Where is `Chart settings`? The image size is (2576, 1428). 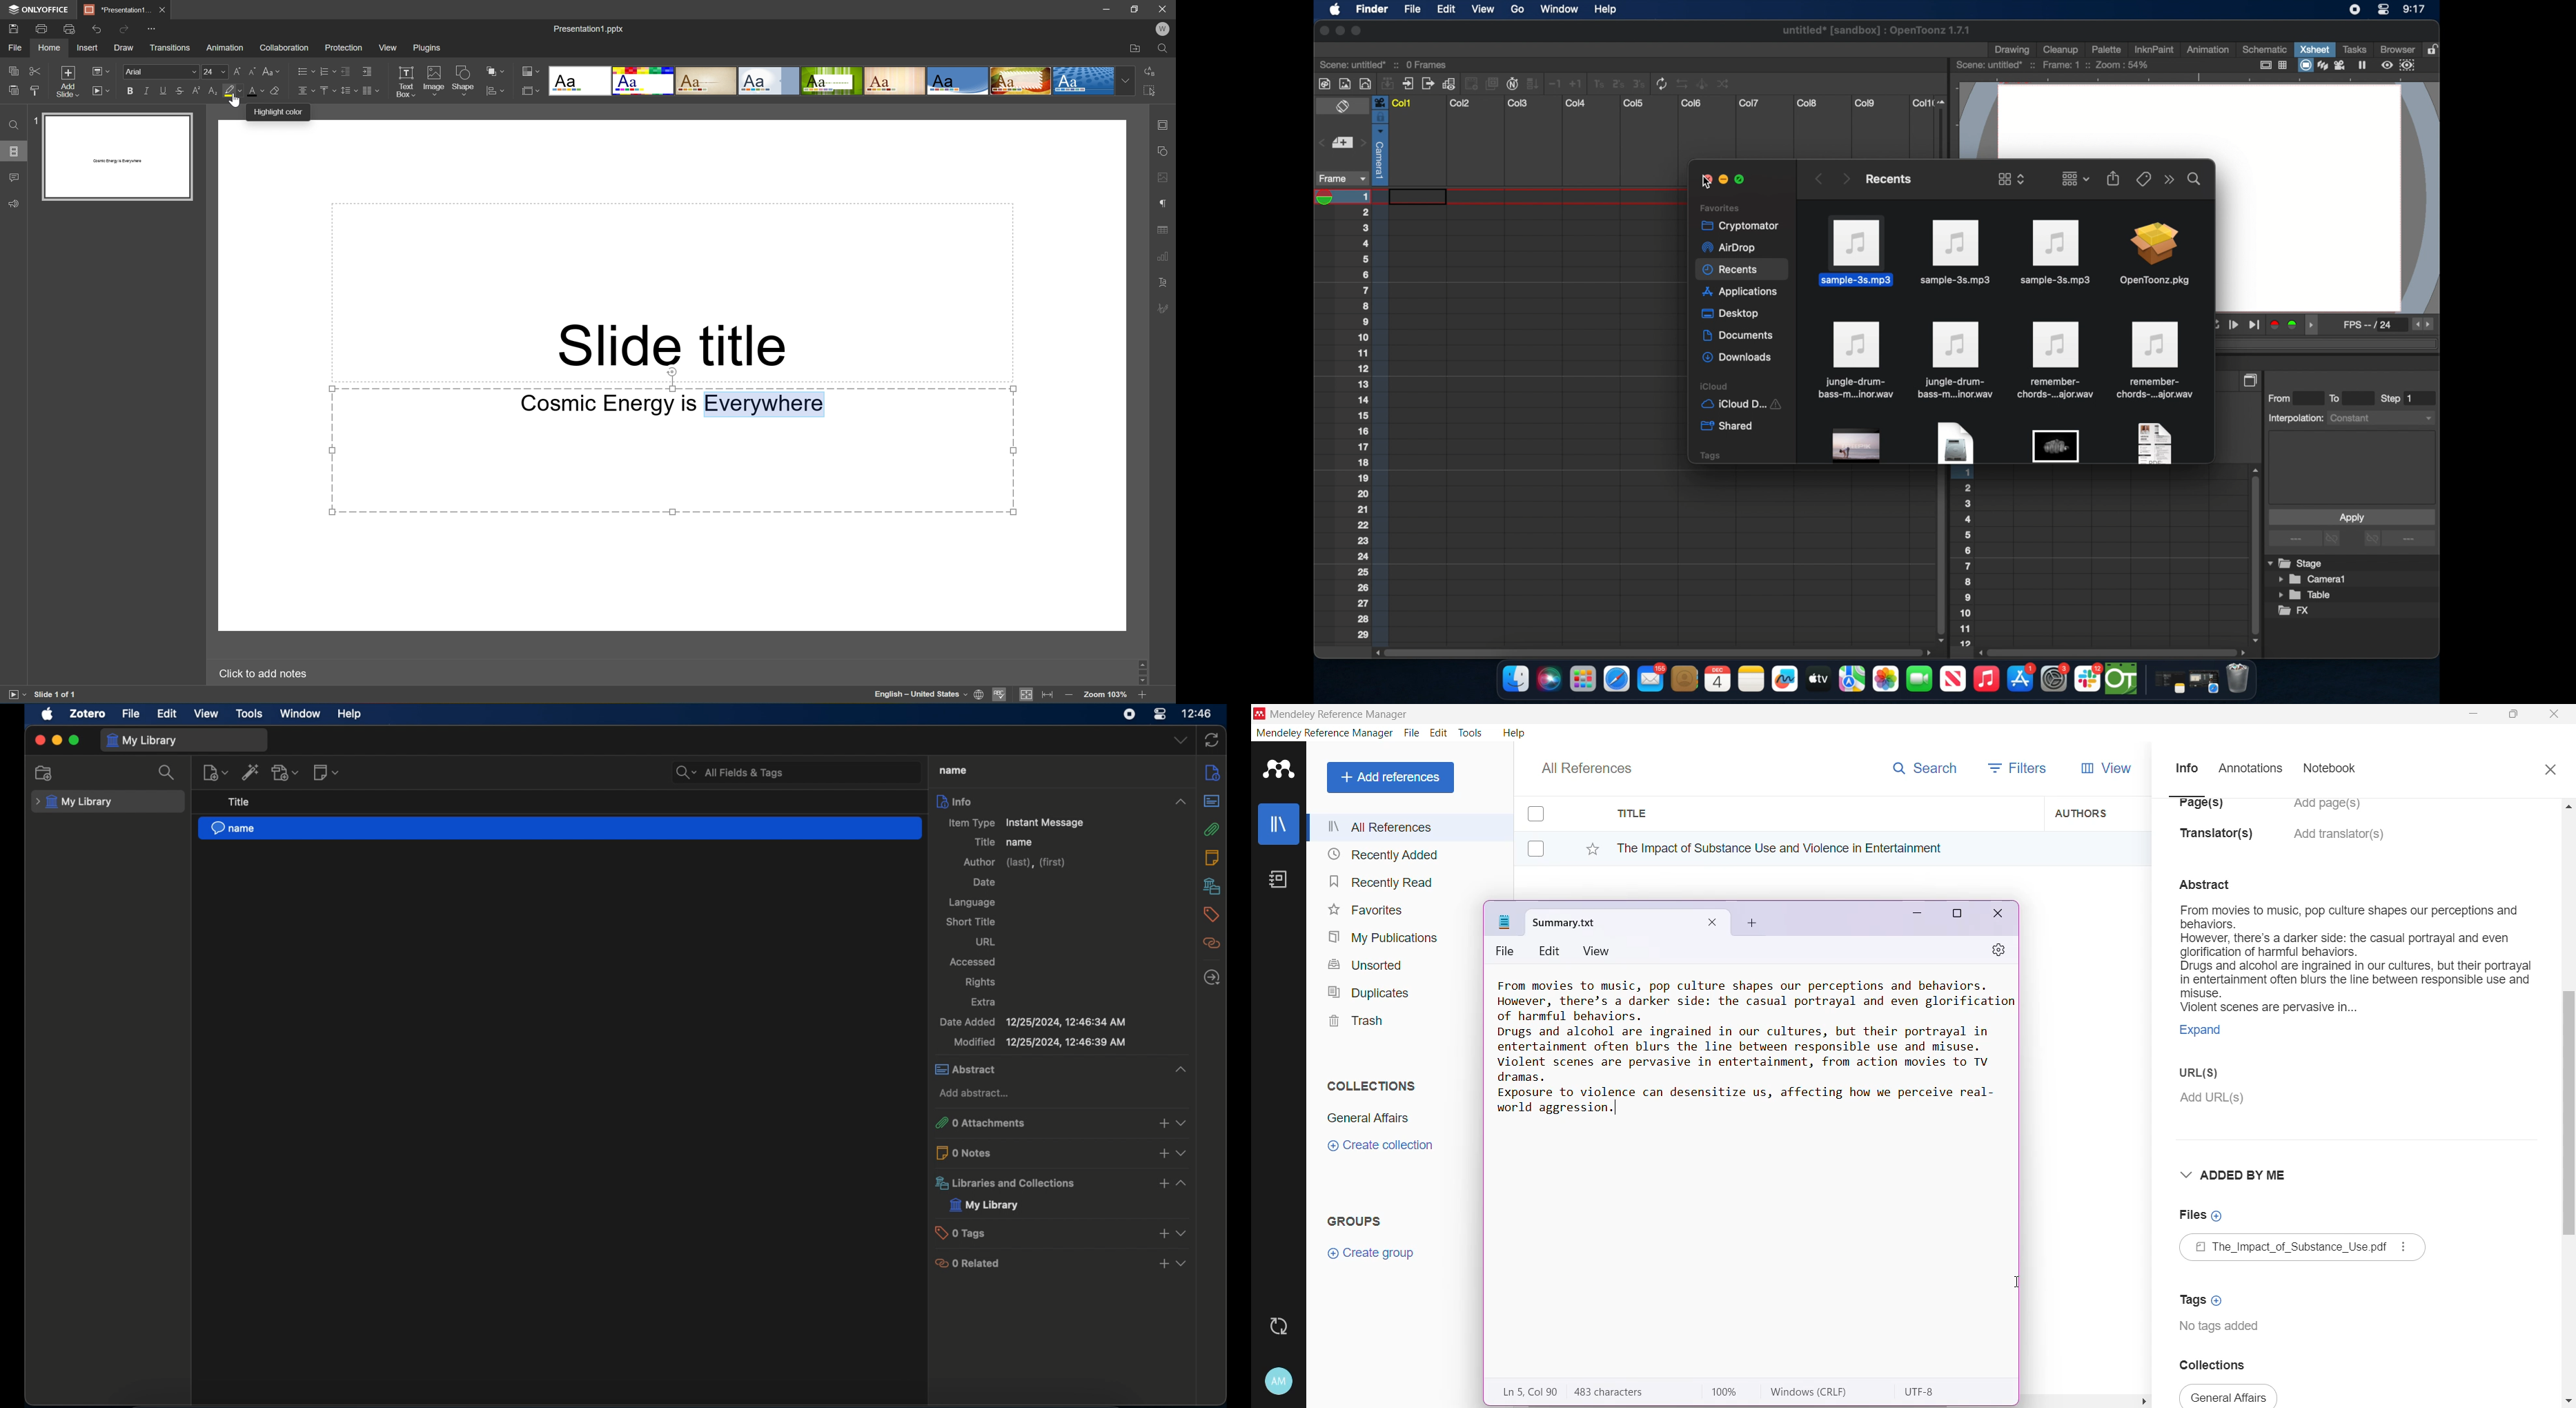
Chart settings is located at coordinates (1163, 255).